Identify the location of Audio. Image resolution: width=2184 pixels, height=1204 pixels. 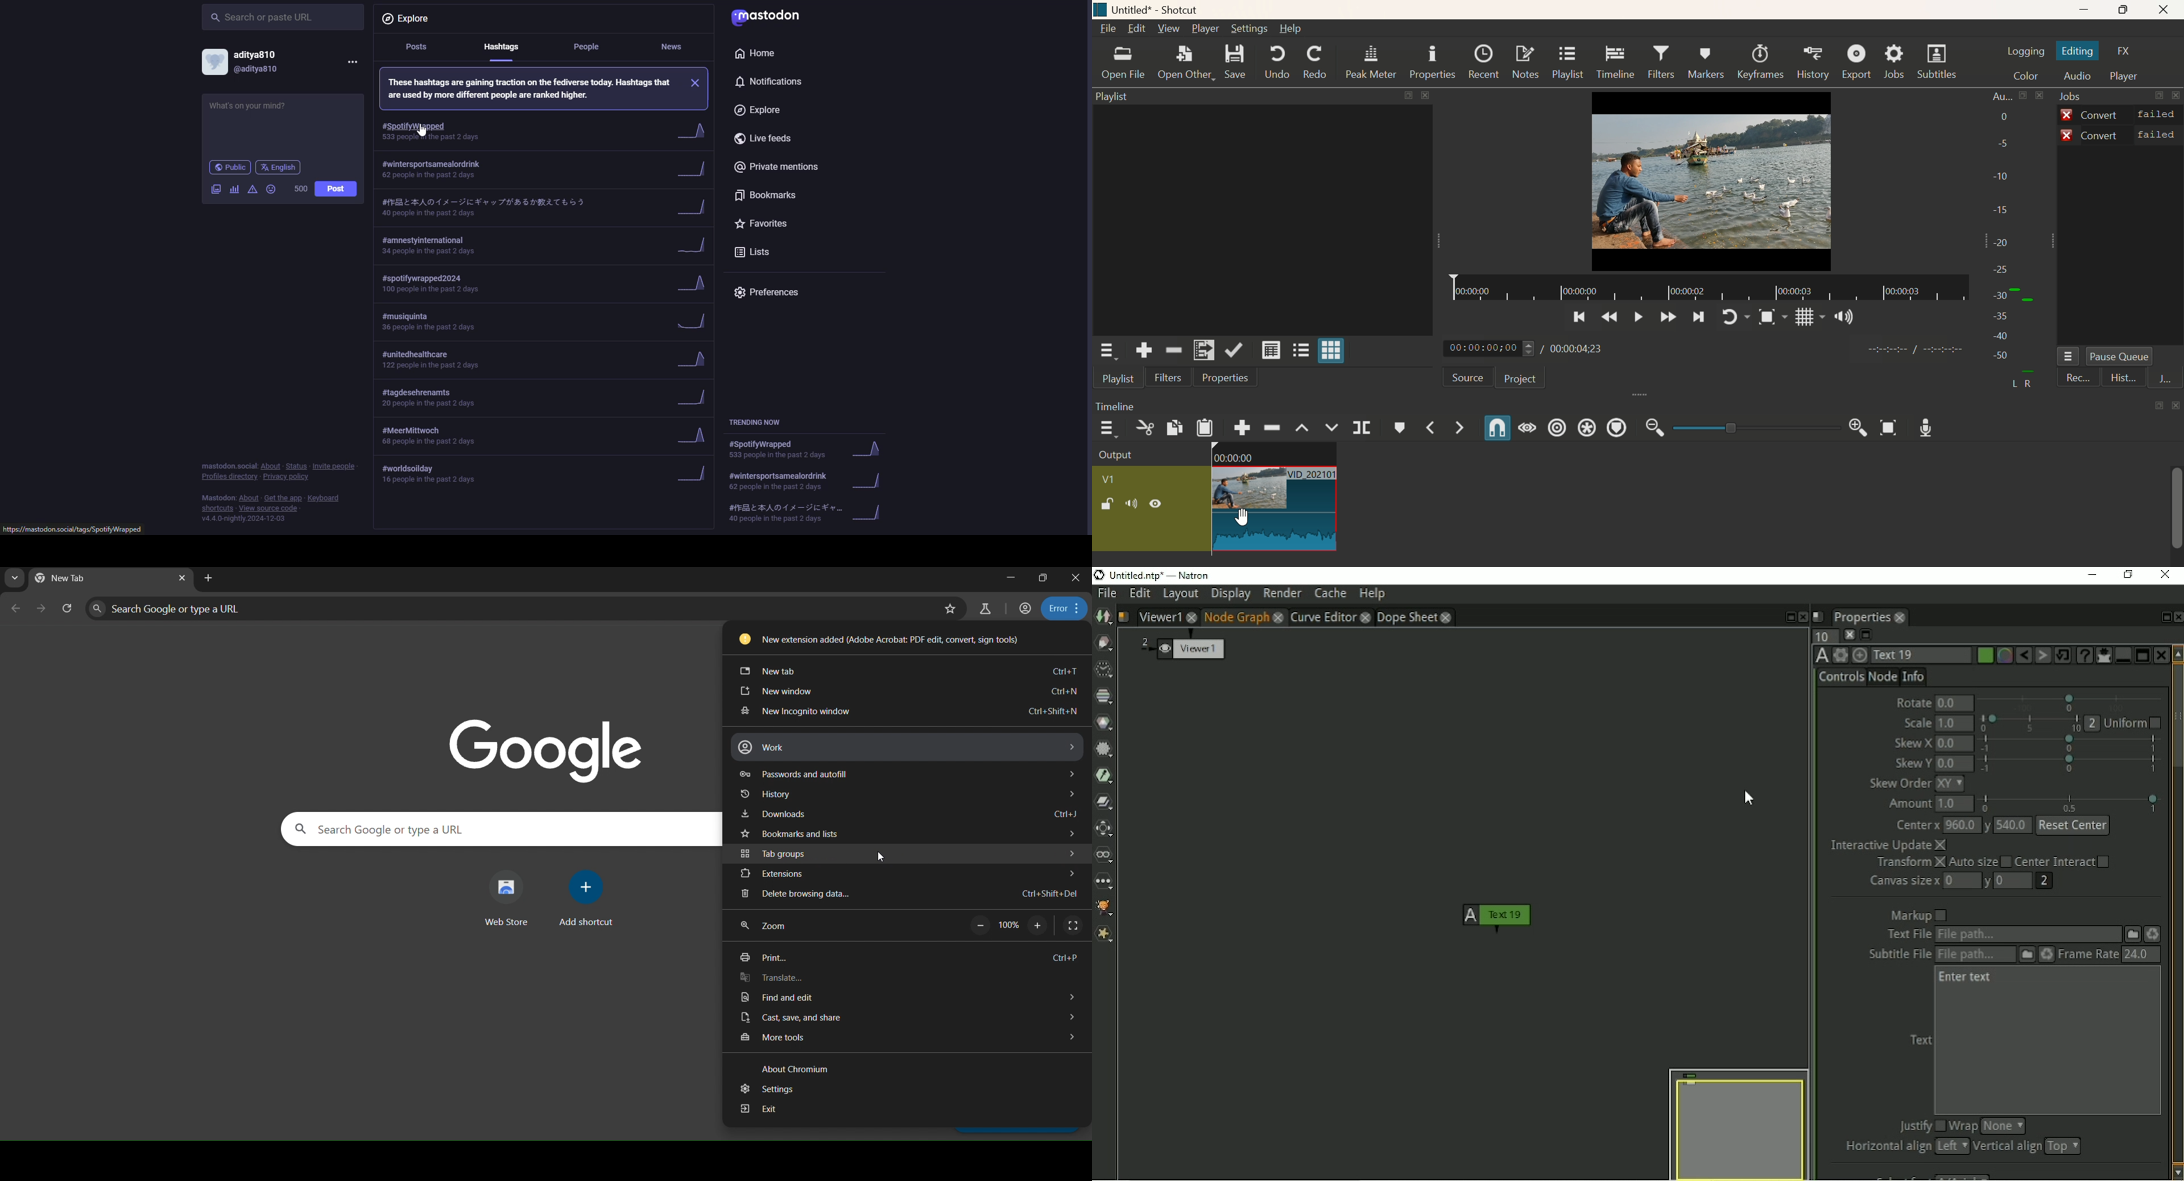
(2078, 76).